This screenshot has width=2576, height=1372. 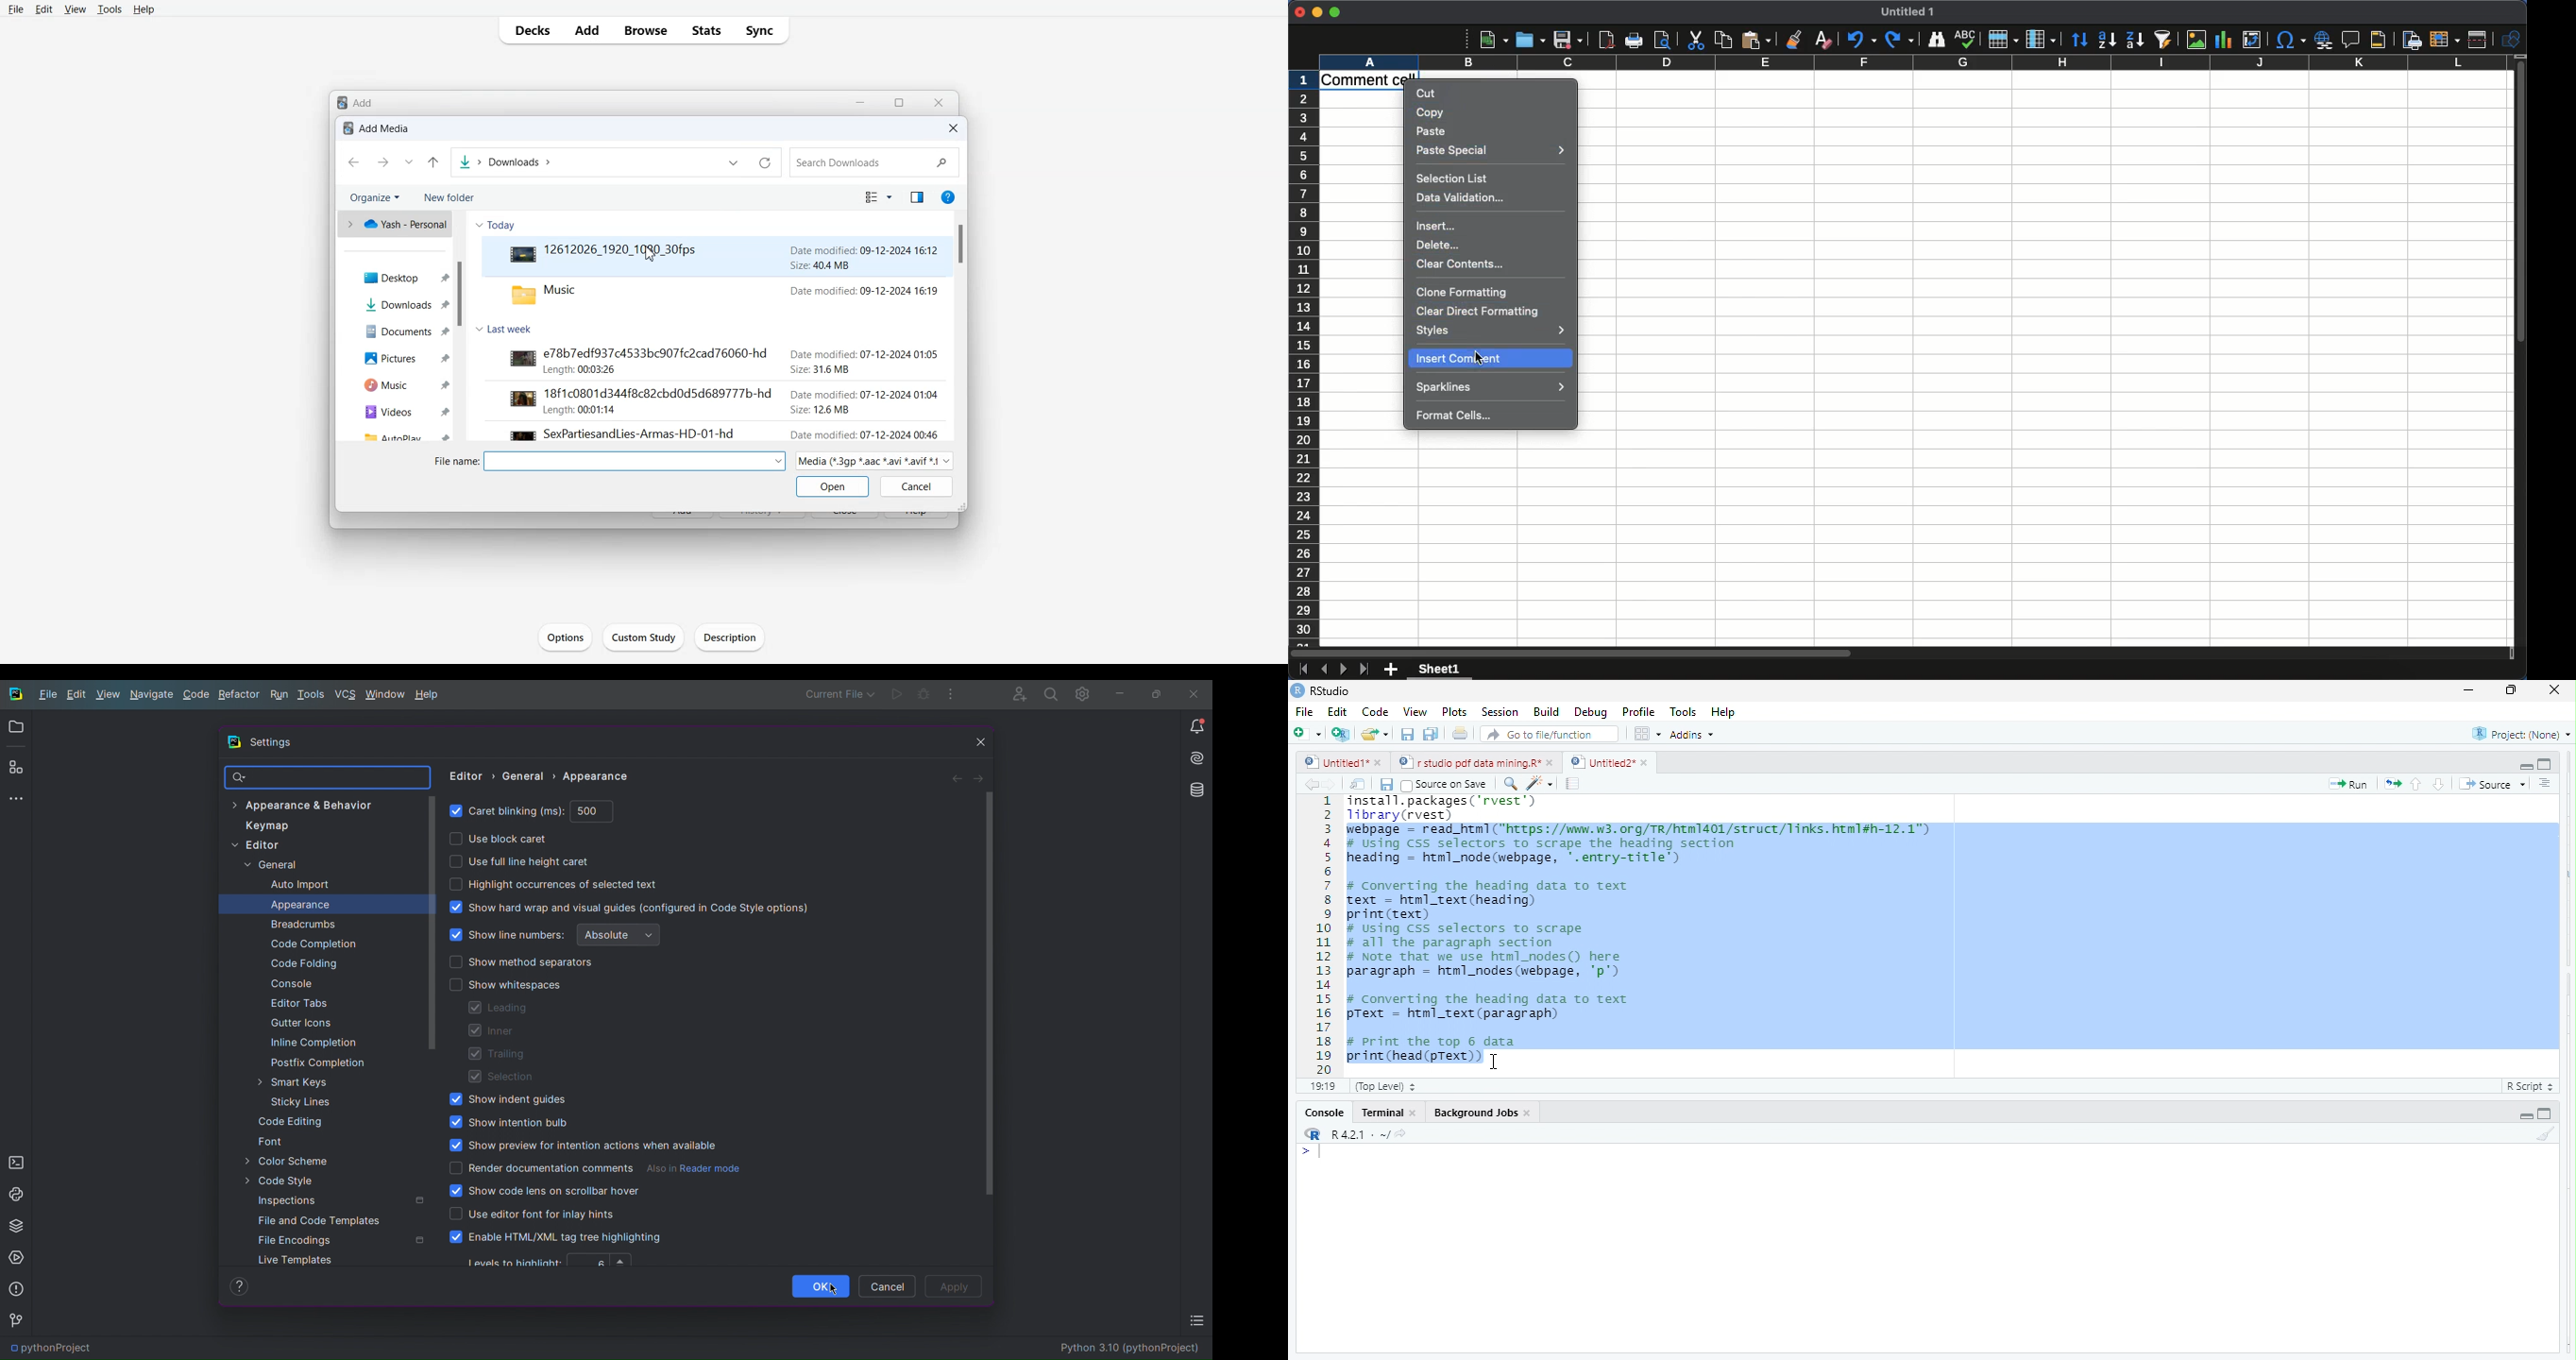 What do you see at coordinates (2549, 689) in the screenshot?
I see `close` at bounding box center [2549, 689].